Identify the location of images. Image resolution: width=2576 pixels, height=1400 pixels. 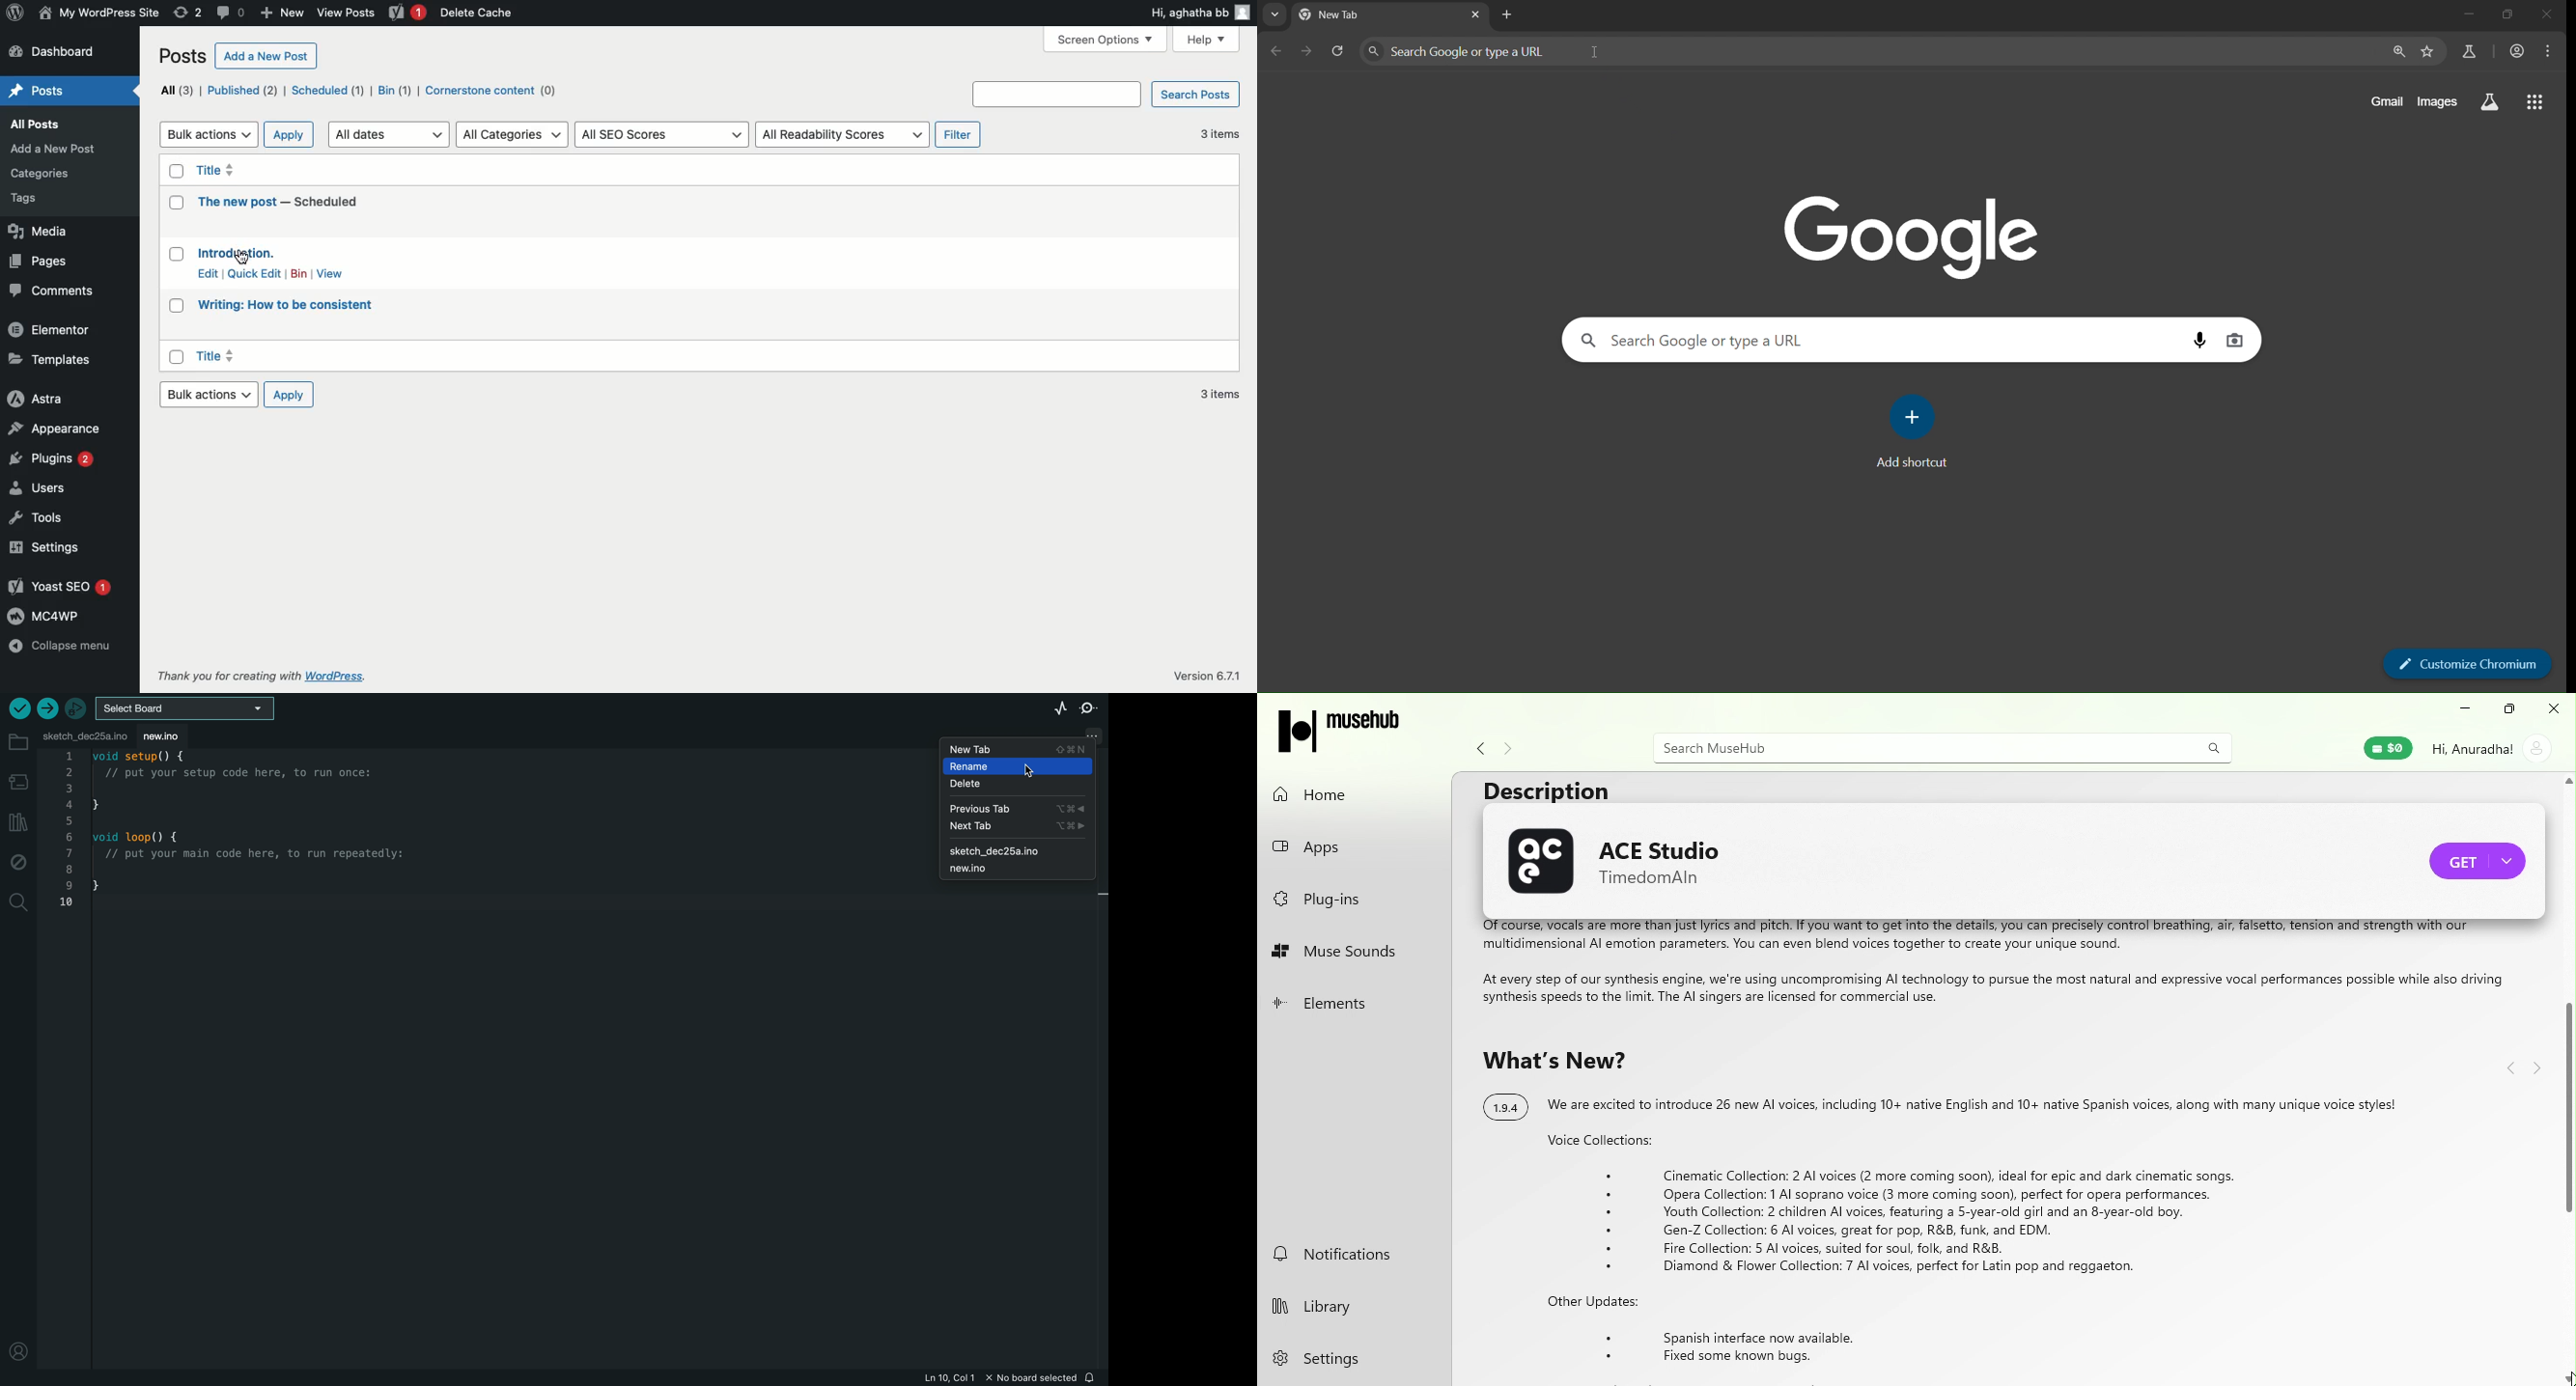
(2439, 102).